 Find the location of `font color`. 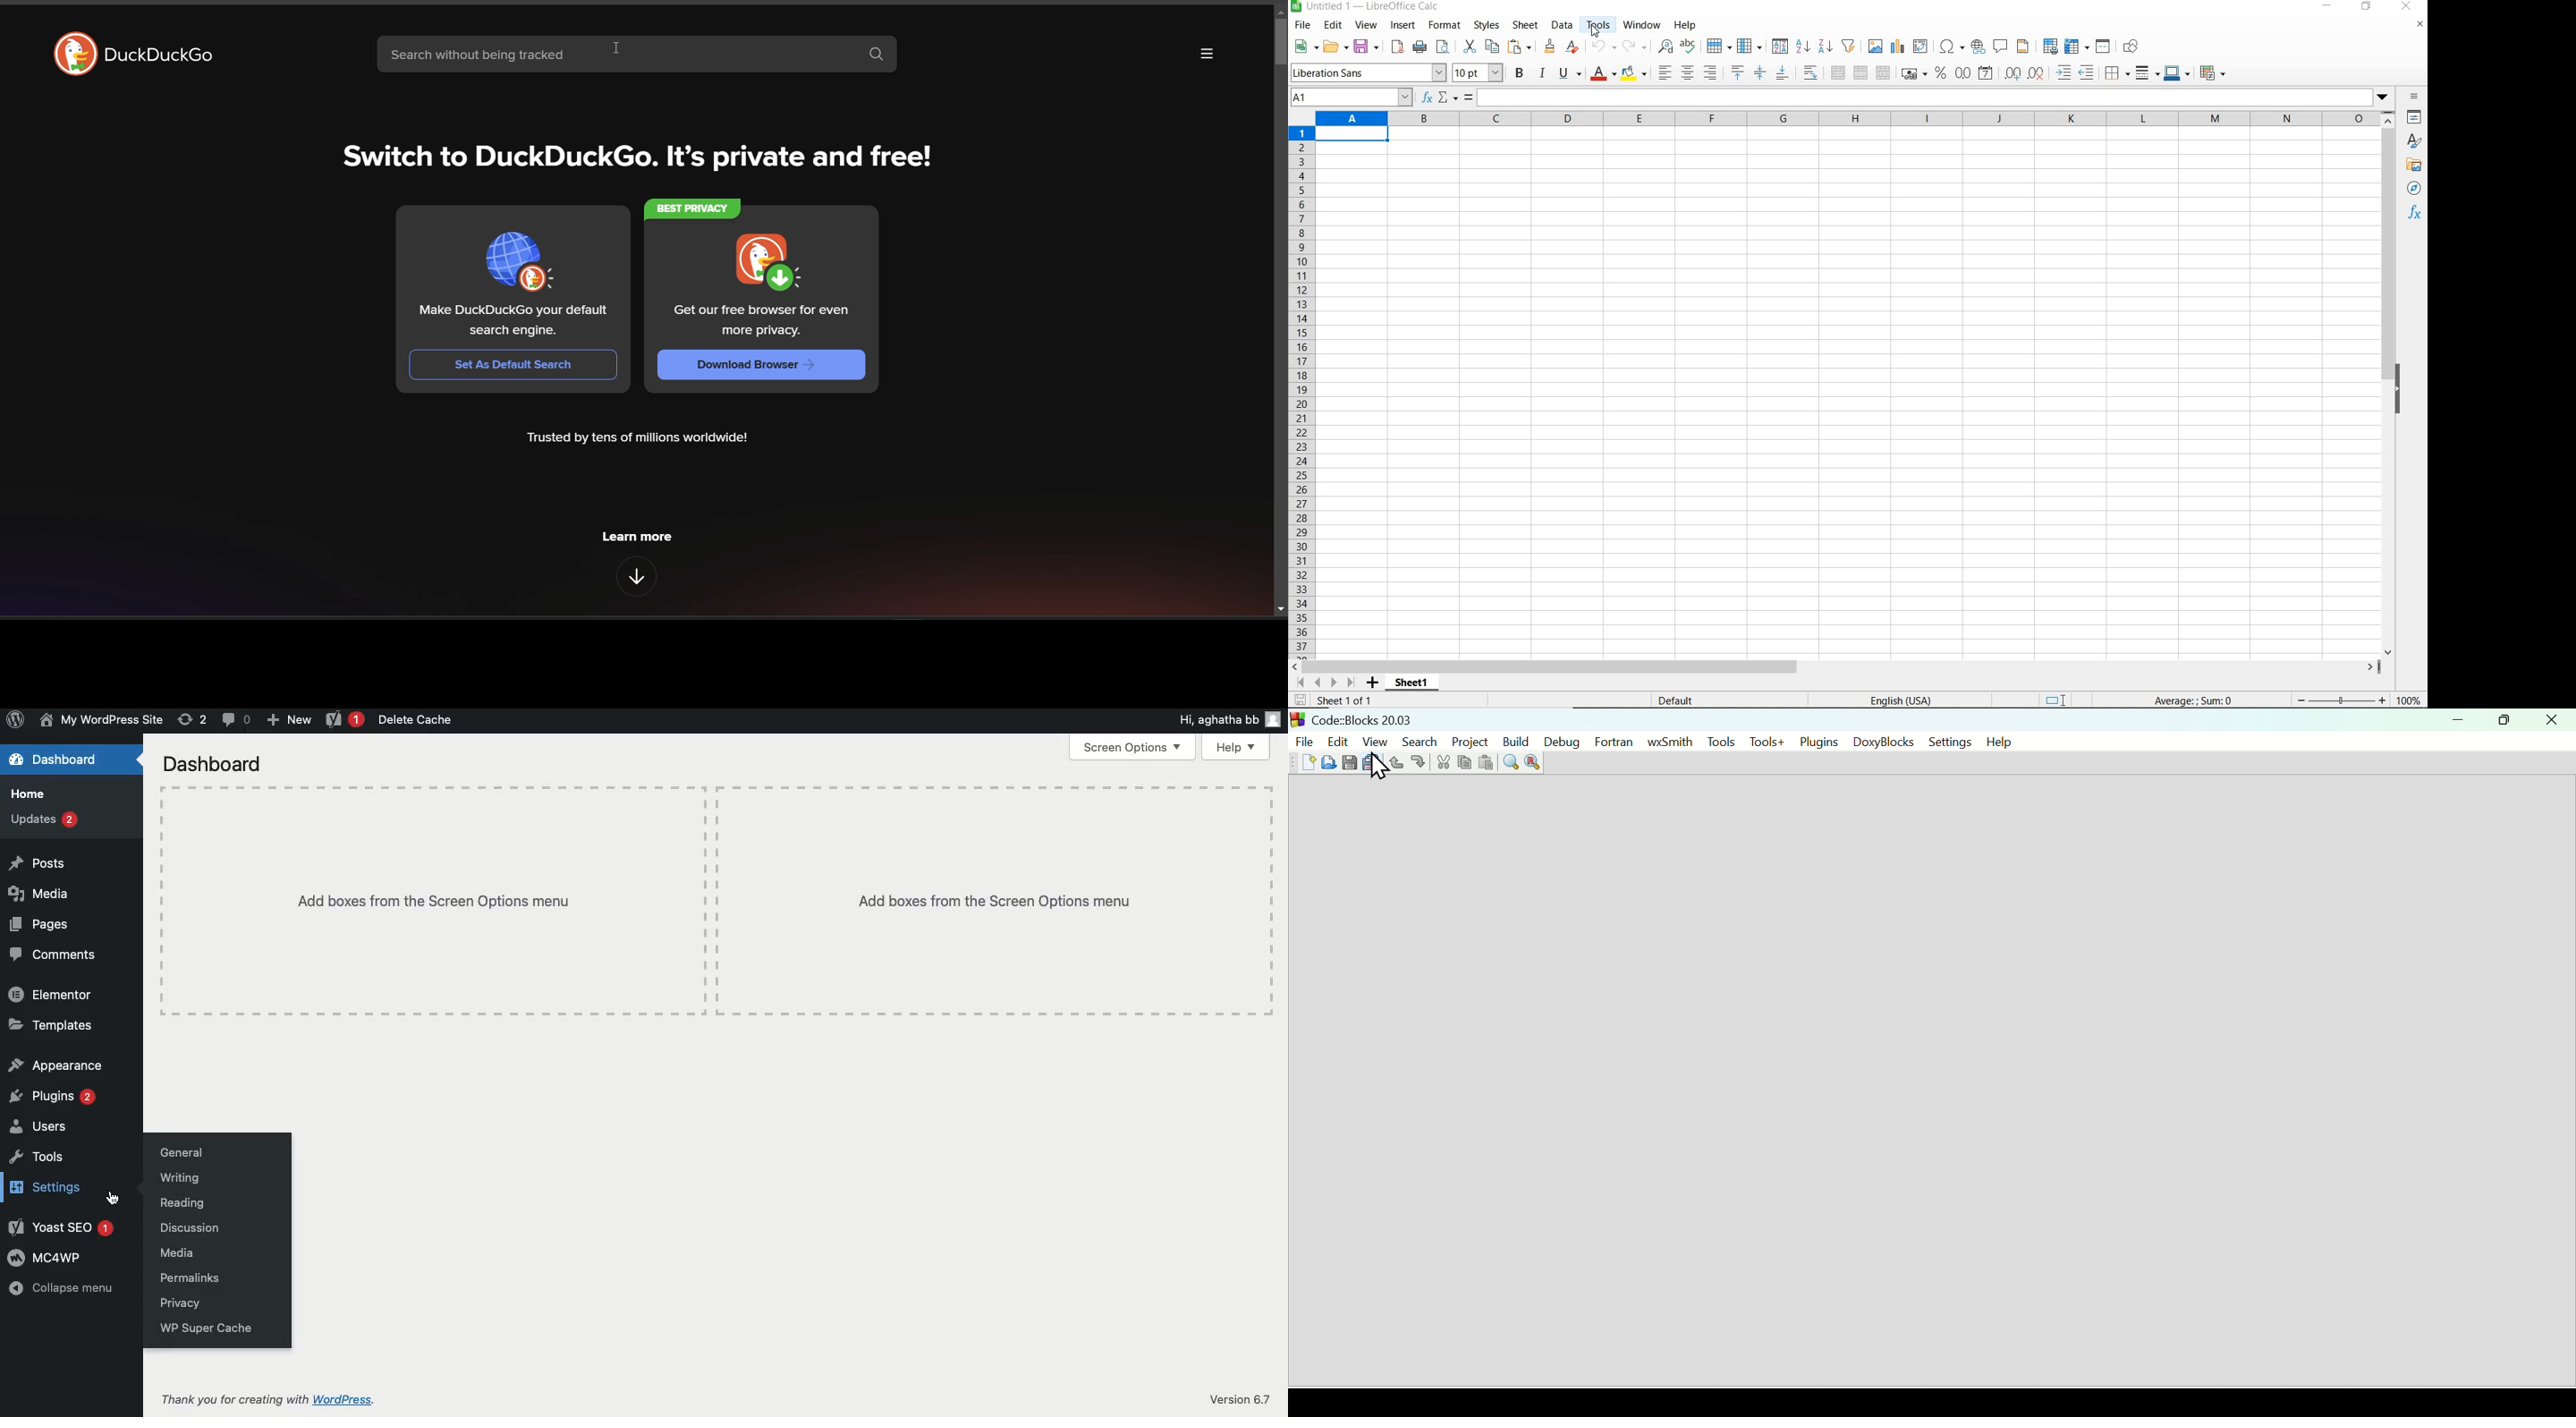

font color is located at coordinates (1600, 73).